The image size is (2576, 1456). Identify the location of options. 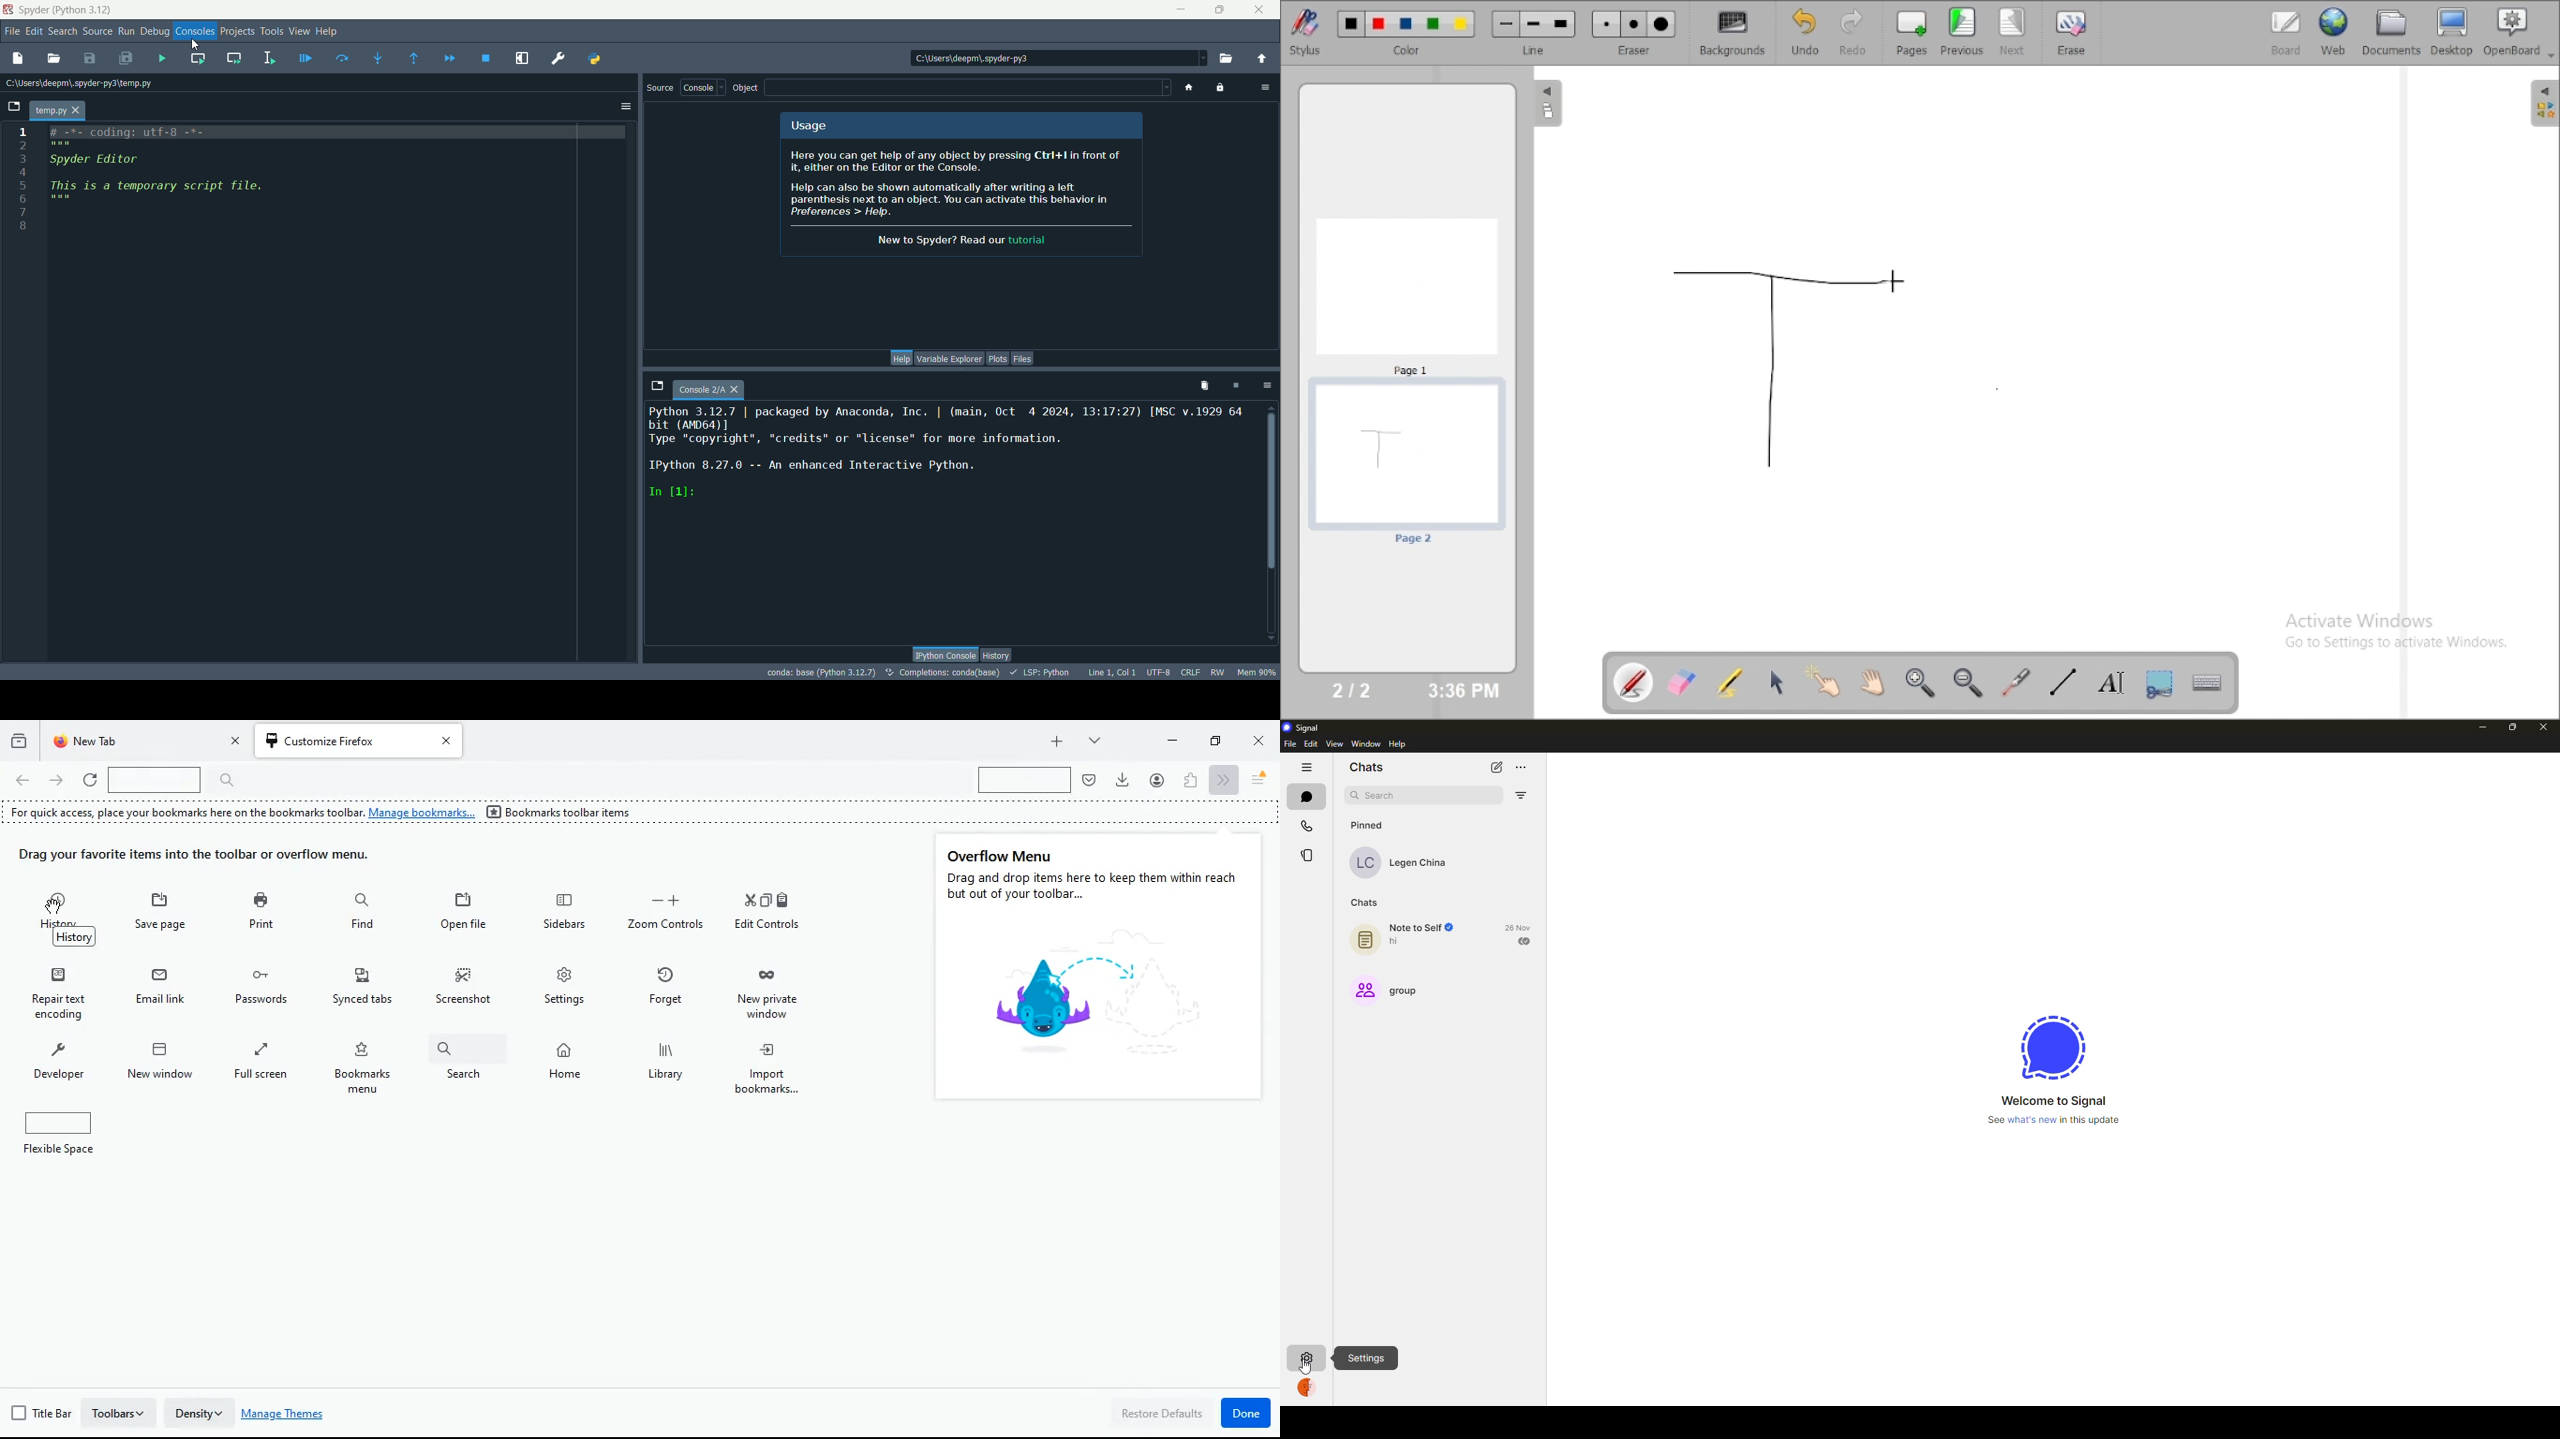
(625, 106).